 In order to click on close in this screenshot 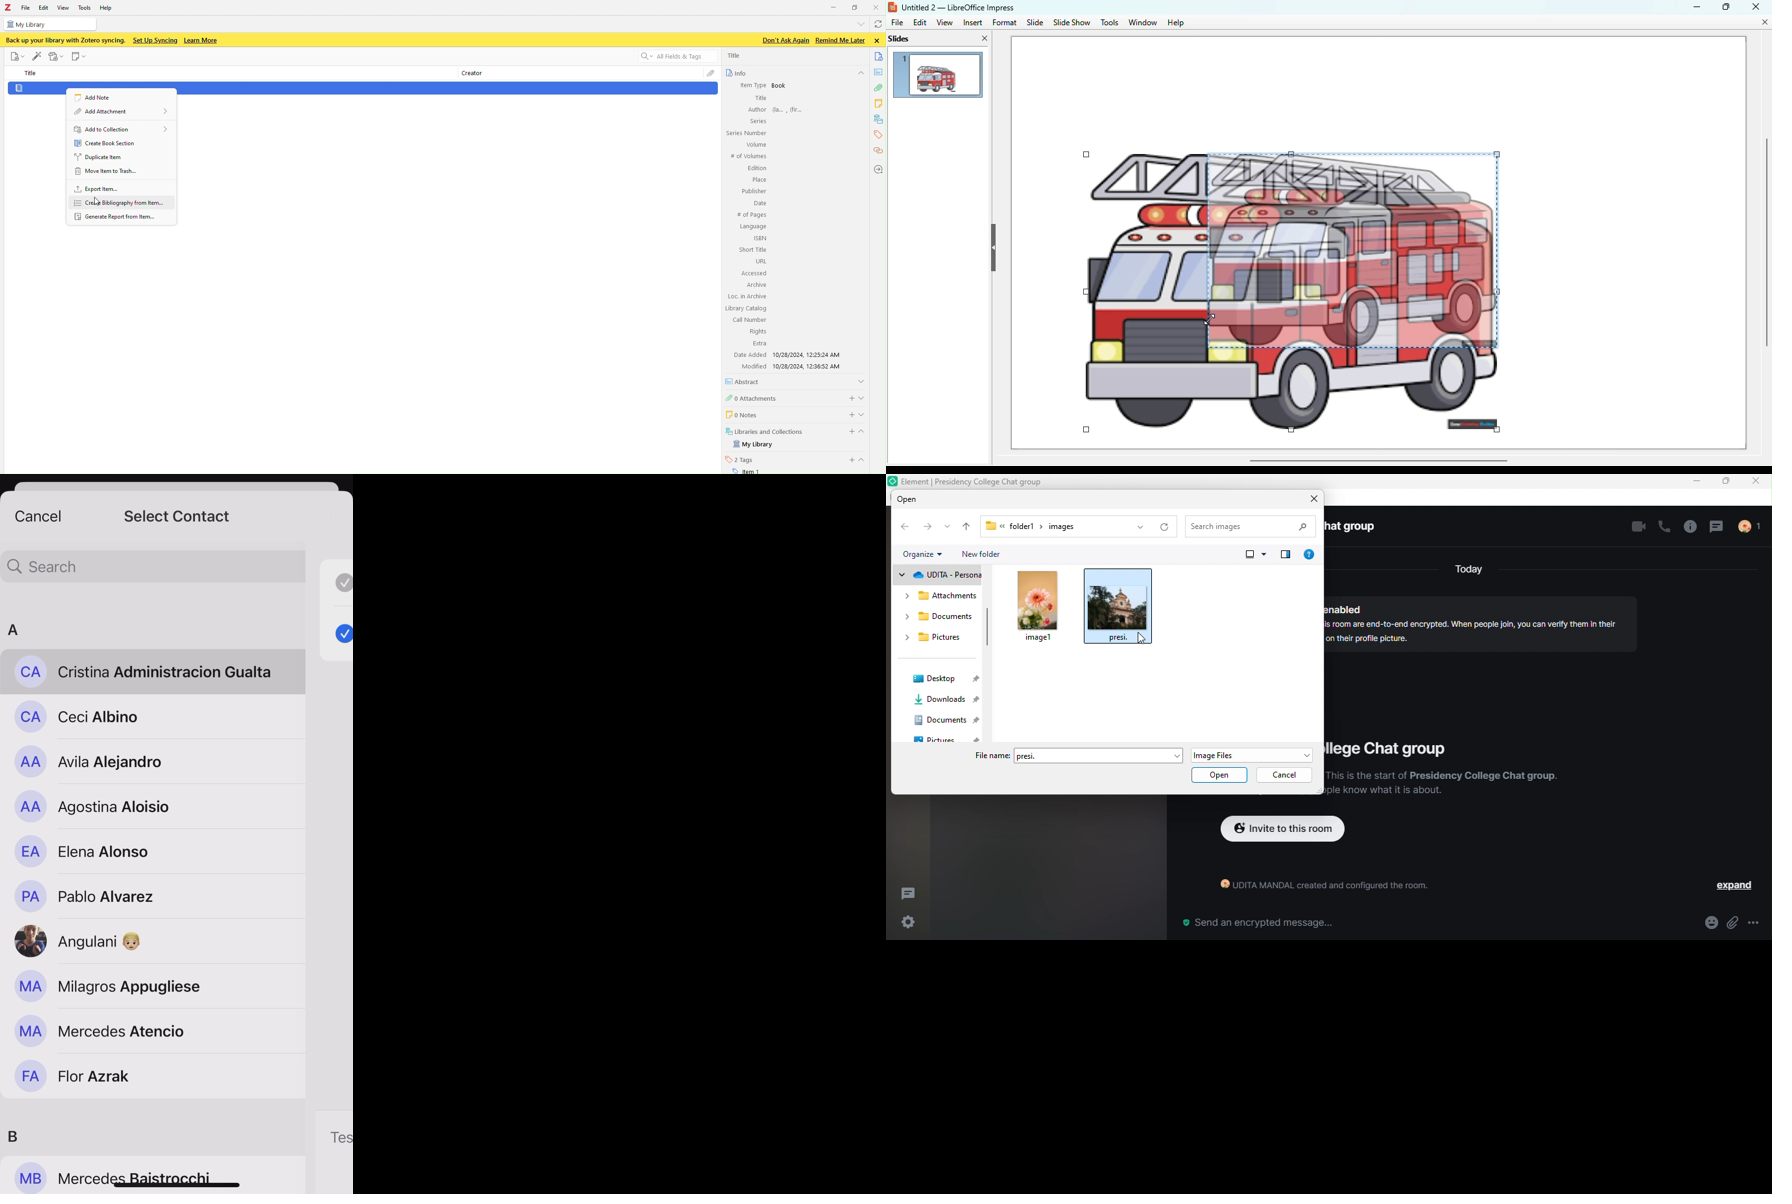, I will do `click(1756, 6)`.